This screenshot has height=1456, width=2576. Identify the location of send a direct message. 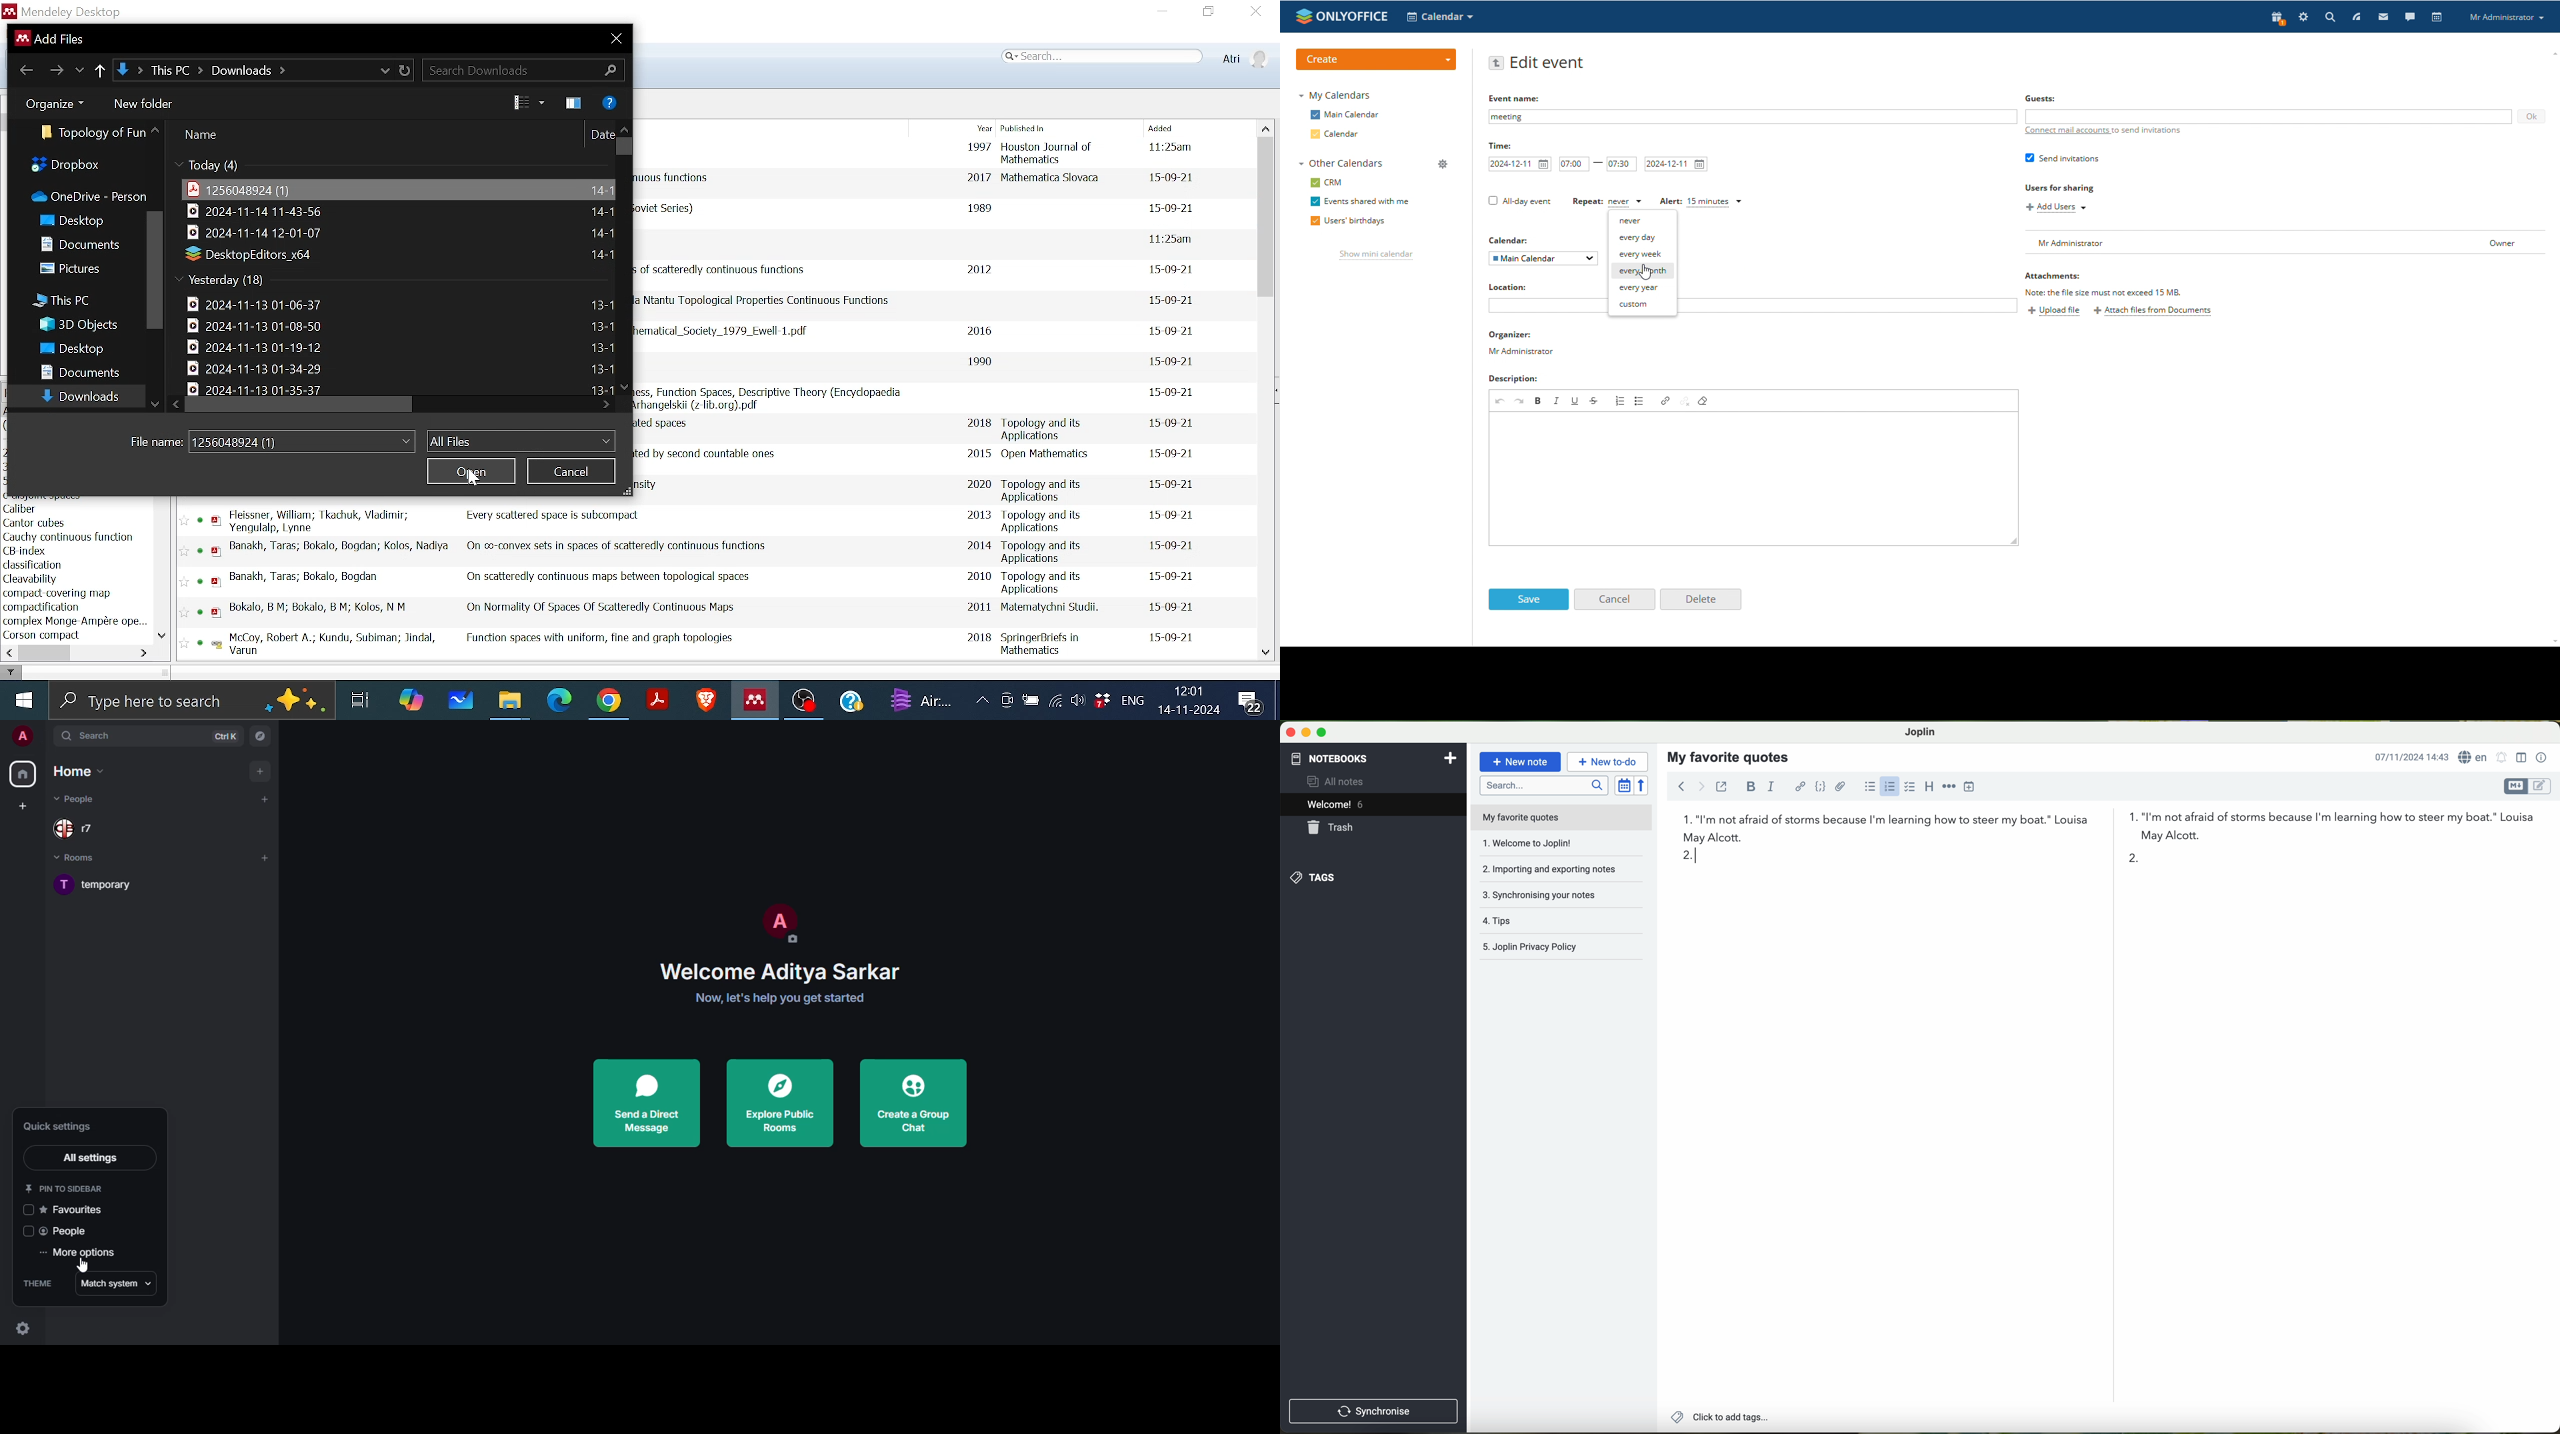
(647, 1104).